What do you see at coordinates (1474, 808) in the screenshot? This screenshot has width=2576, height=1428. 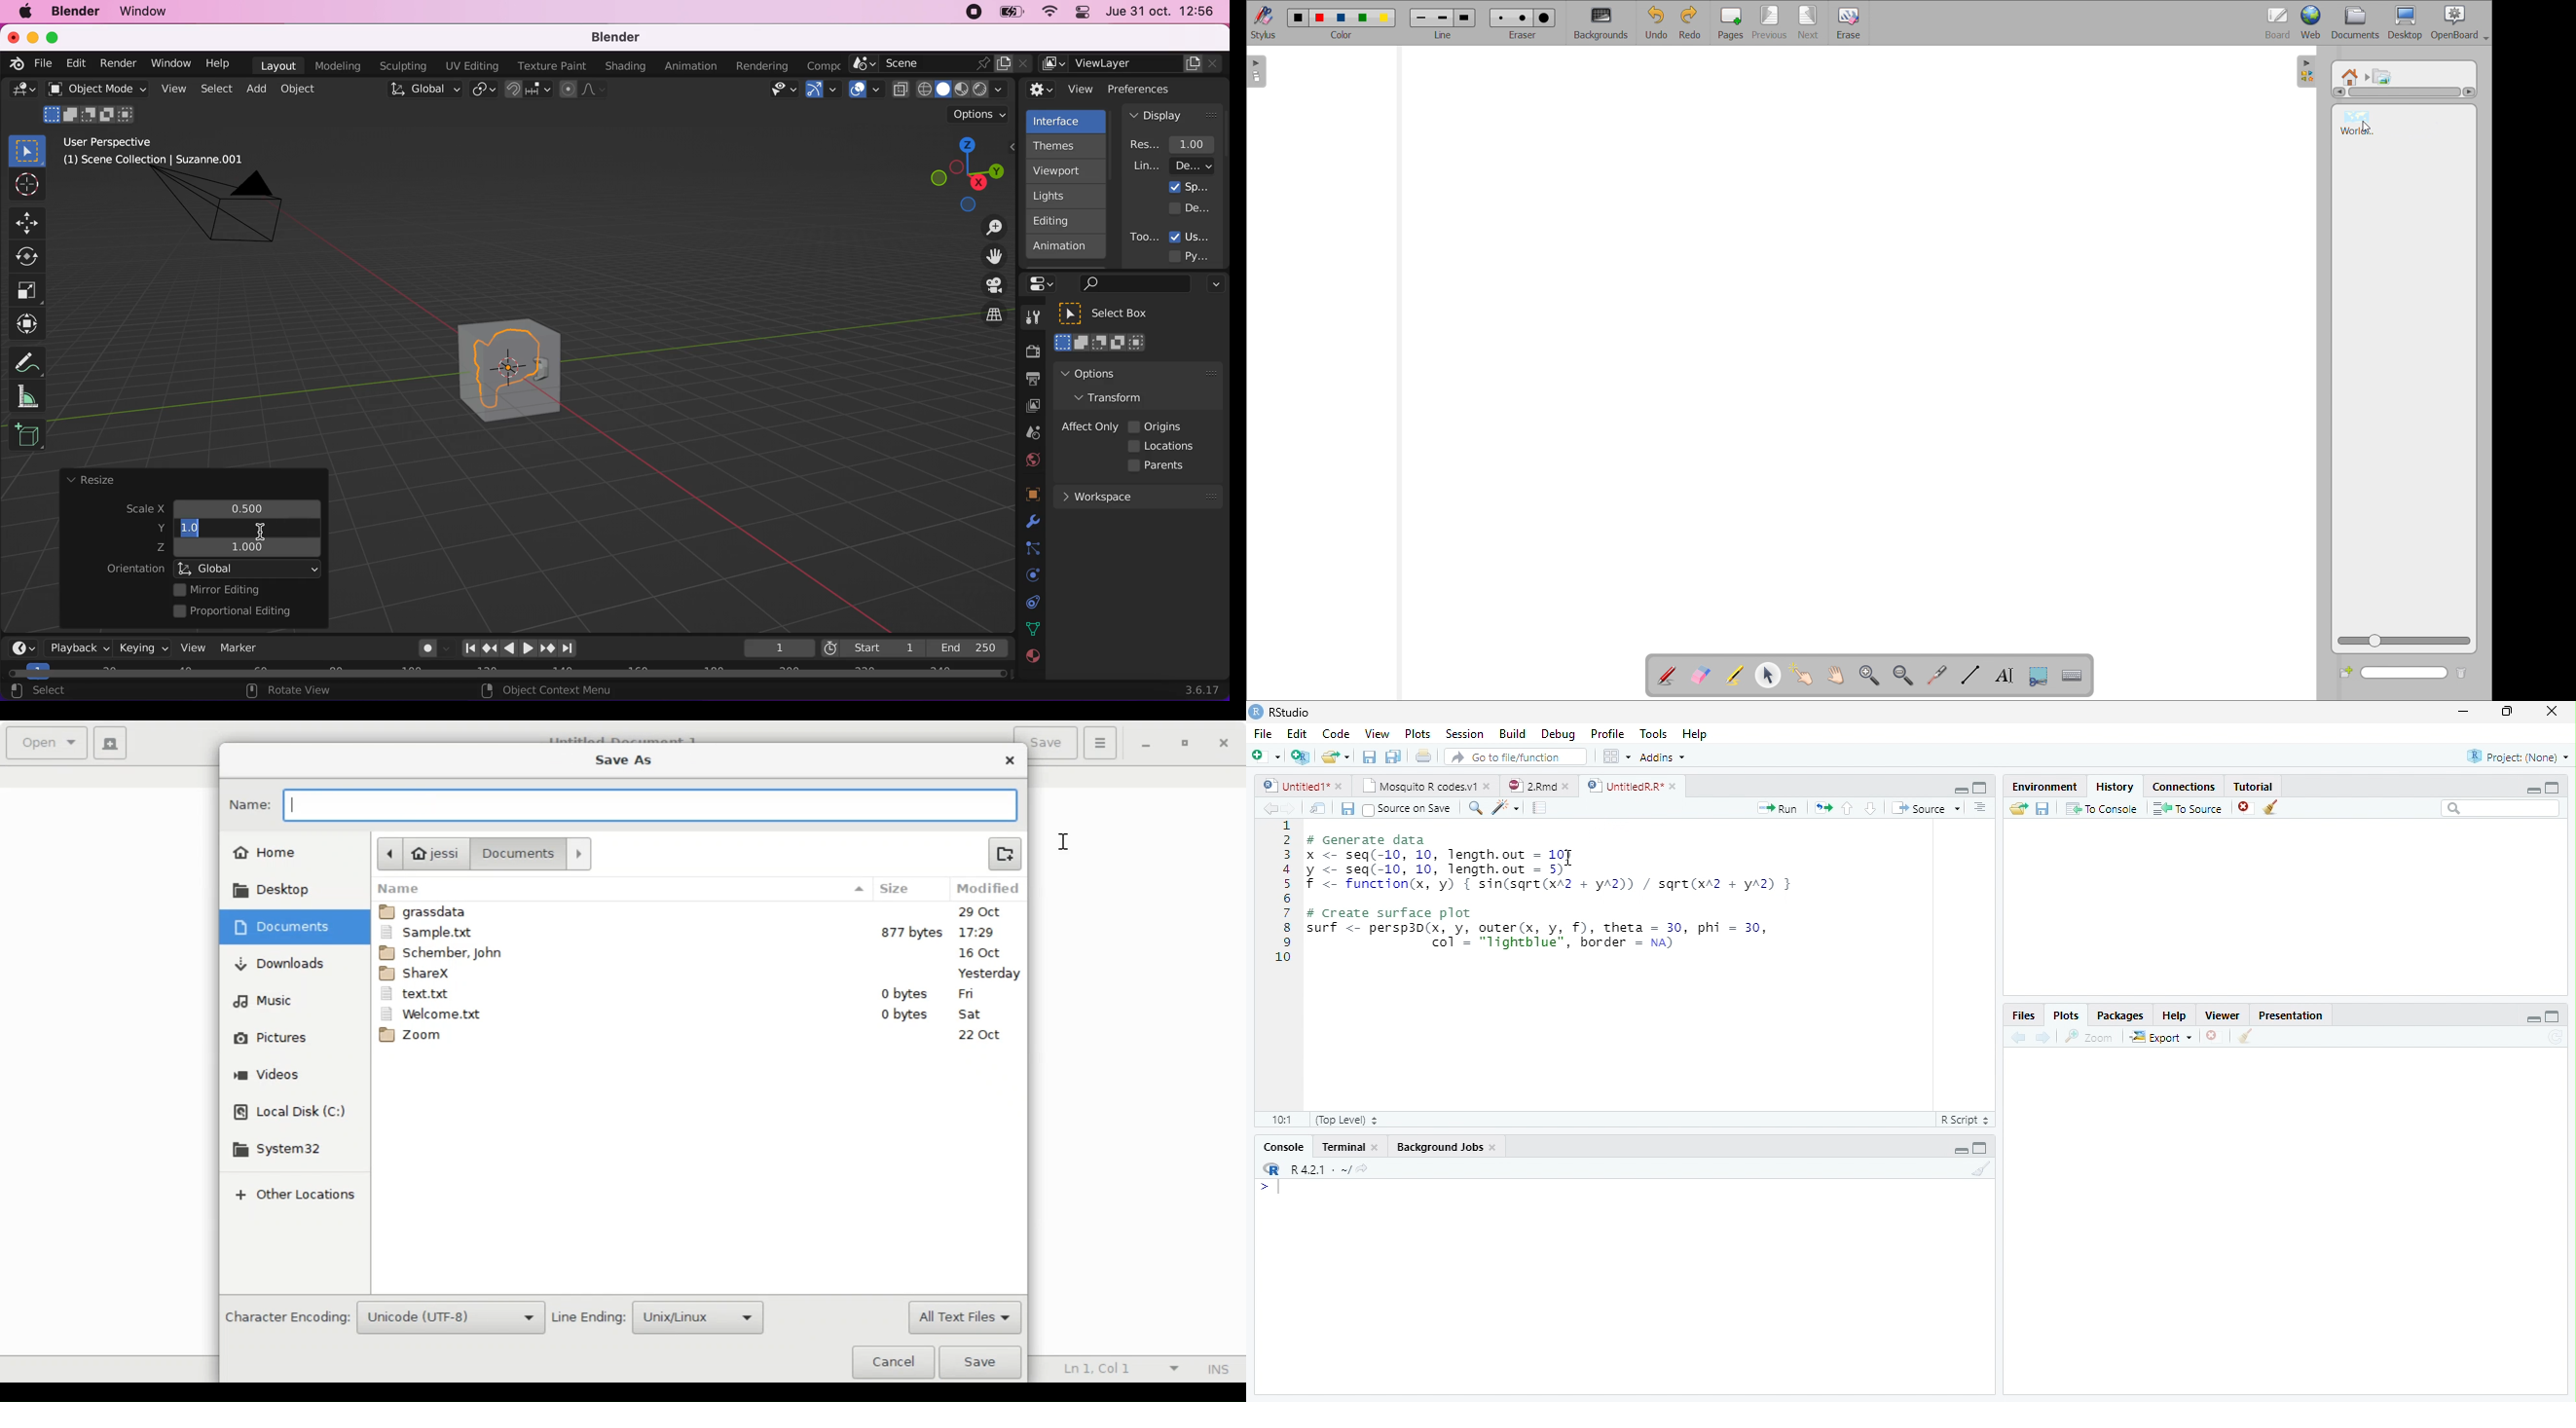 I see `Find/replace` at bounding box center [1474, 808].